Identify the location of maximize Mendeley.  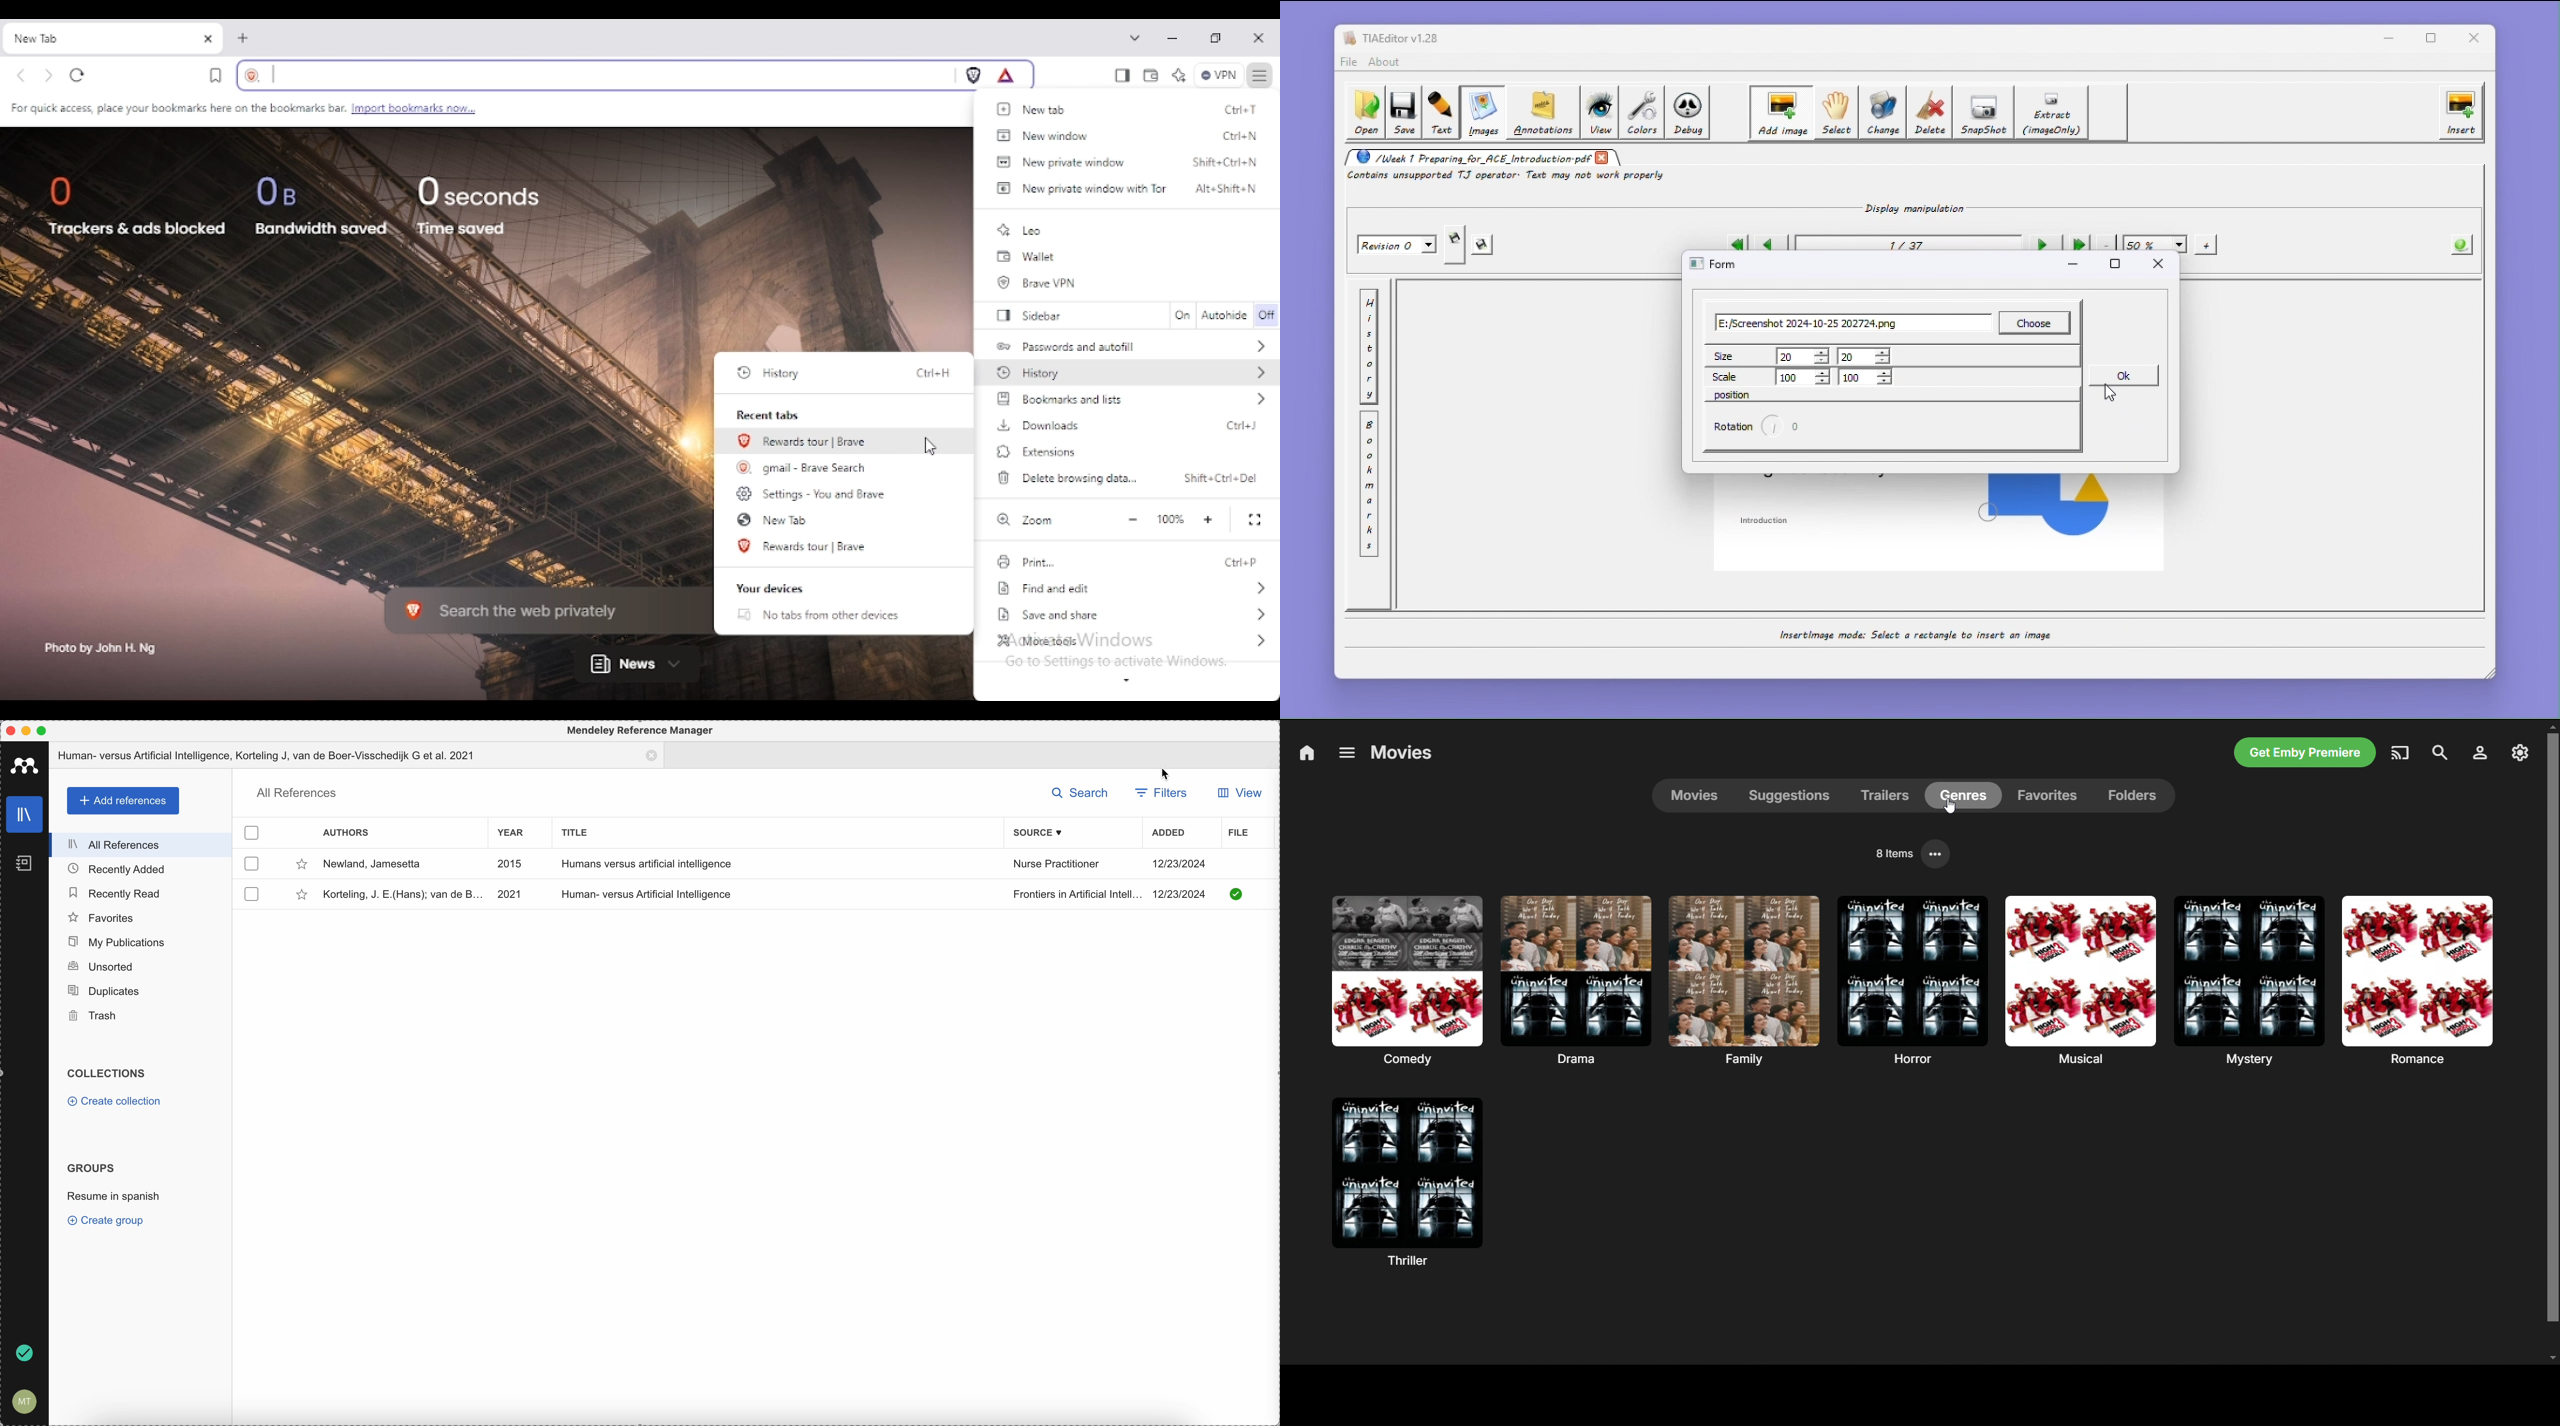
(47, 729).